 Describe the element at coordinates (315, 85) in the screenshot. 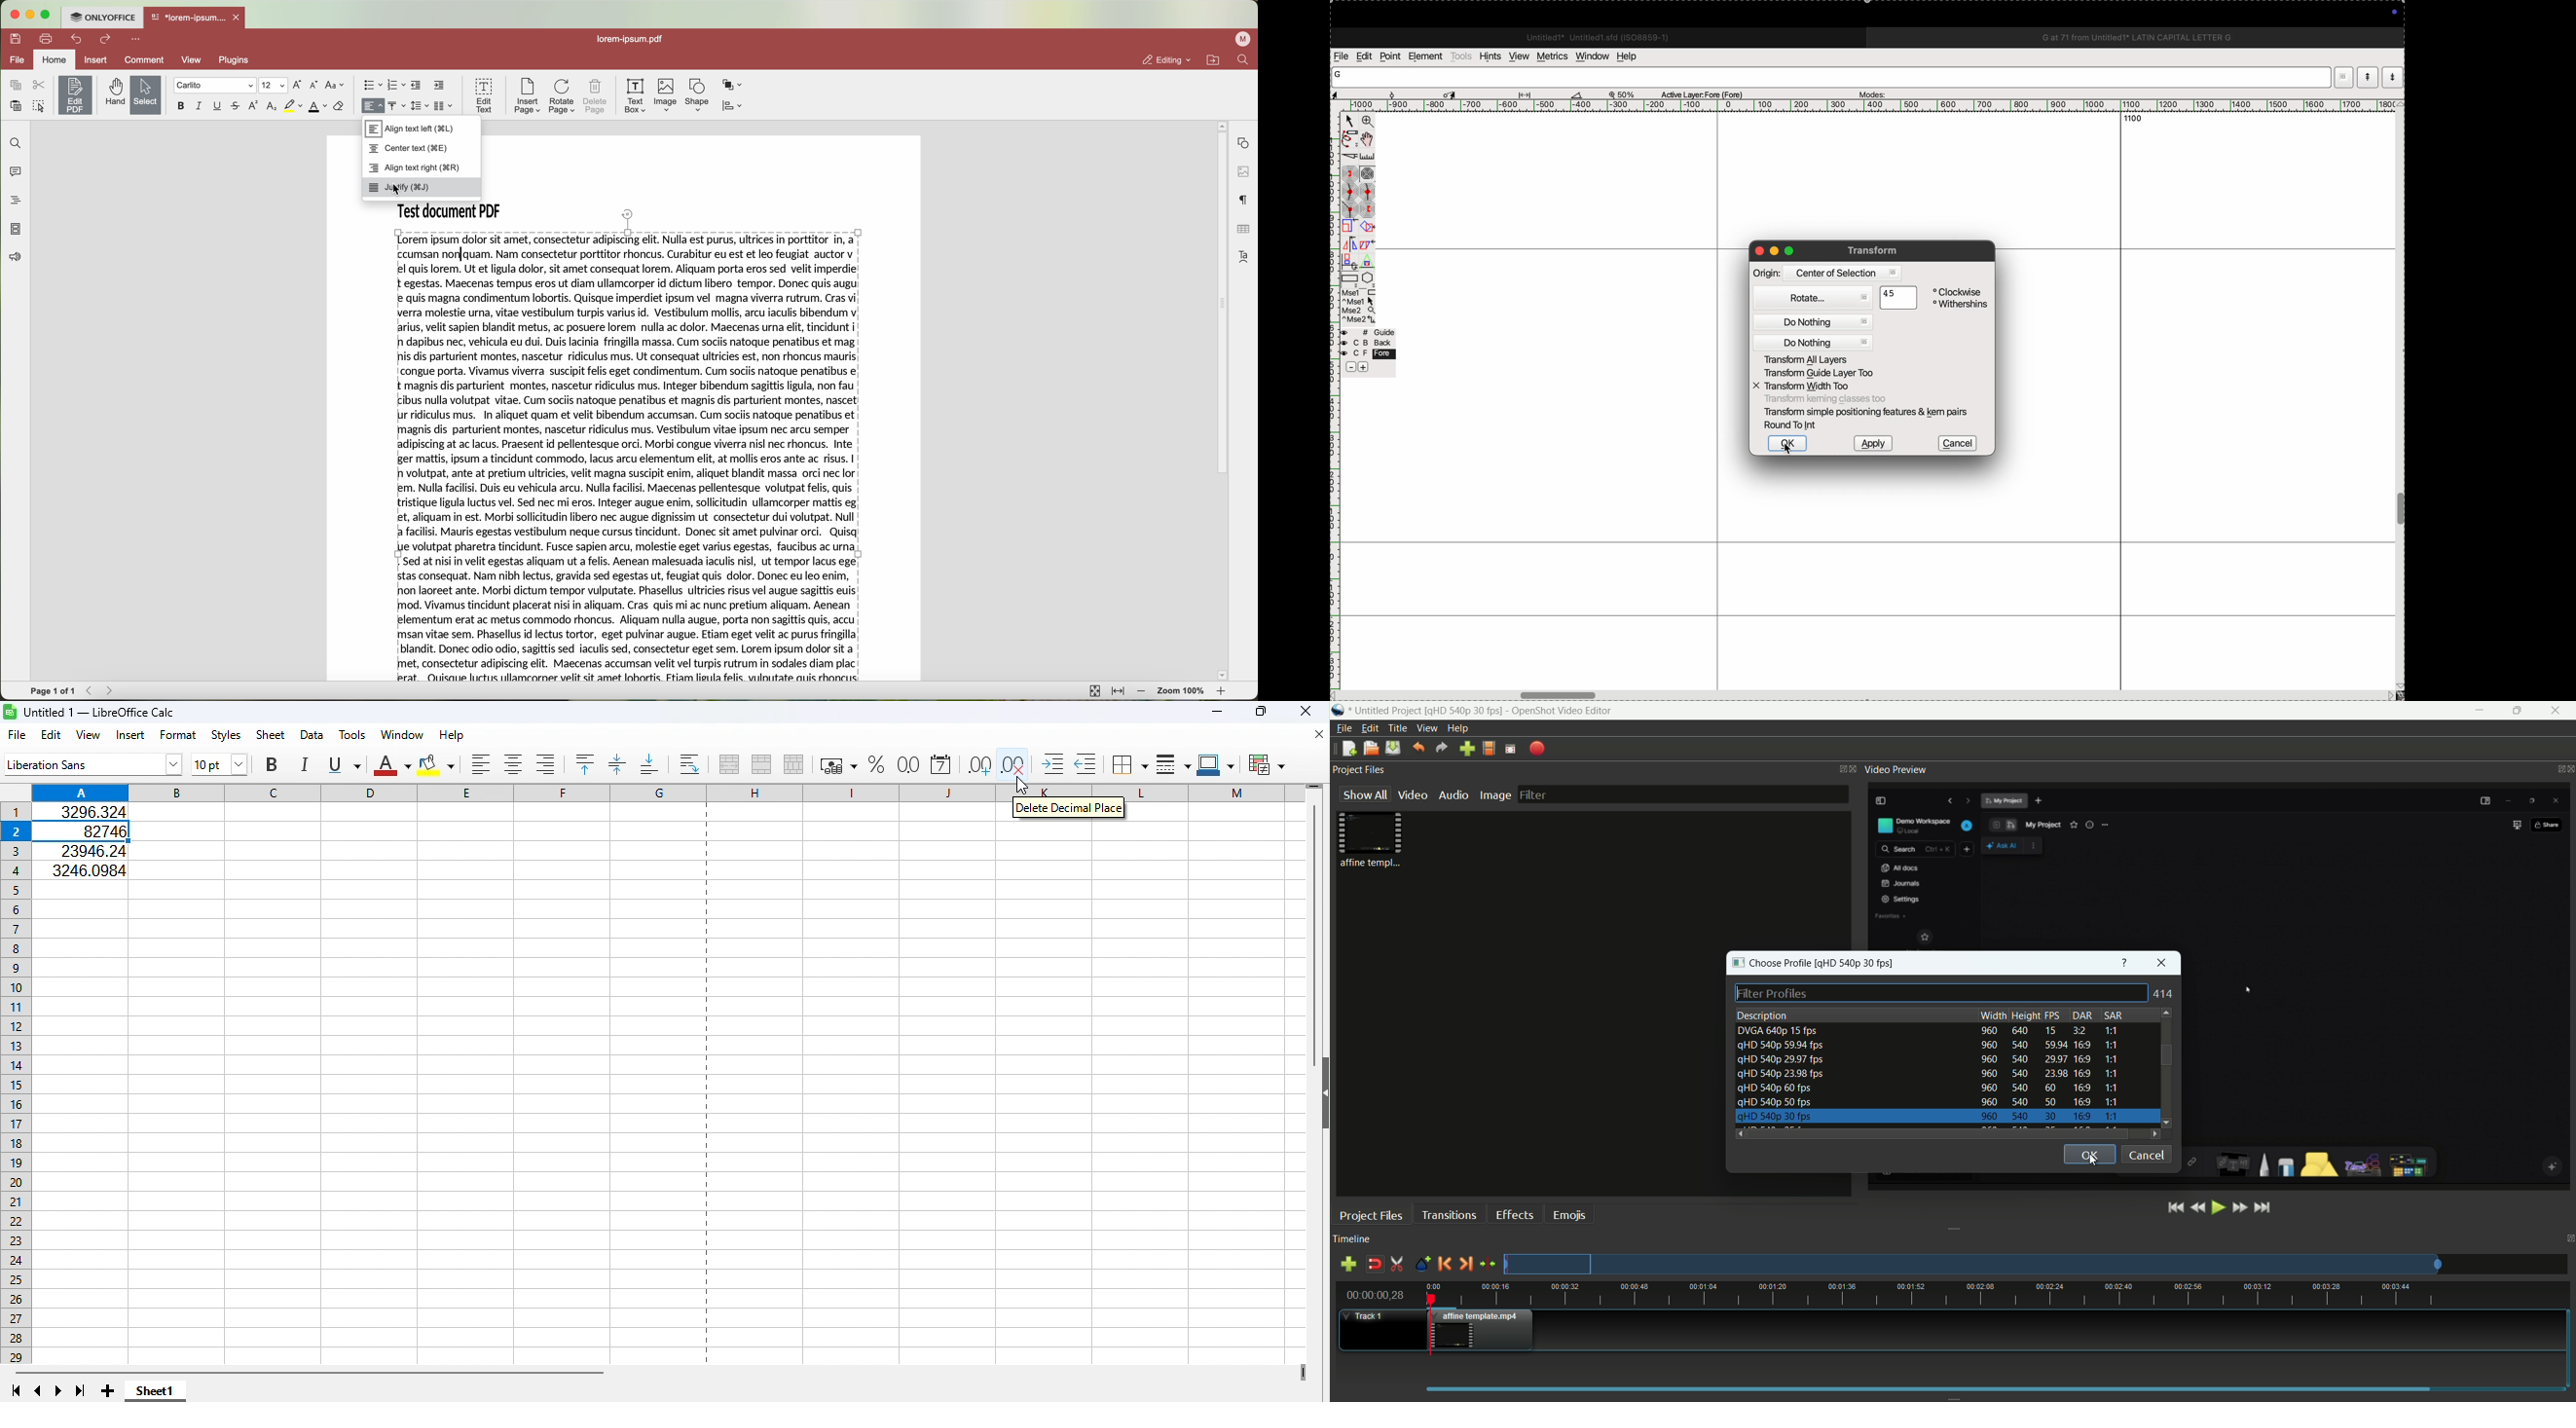

I see `decrement font size` at that location.